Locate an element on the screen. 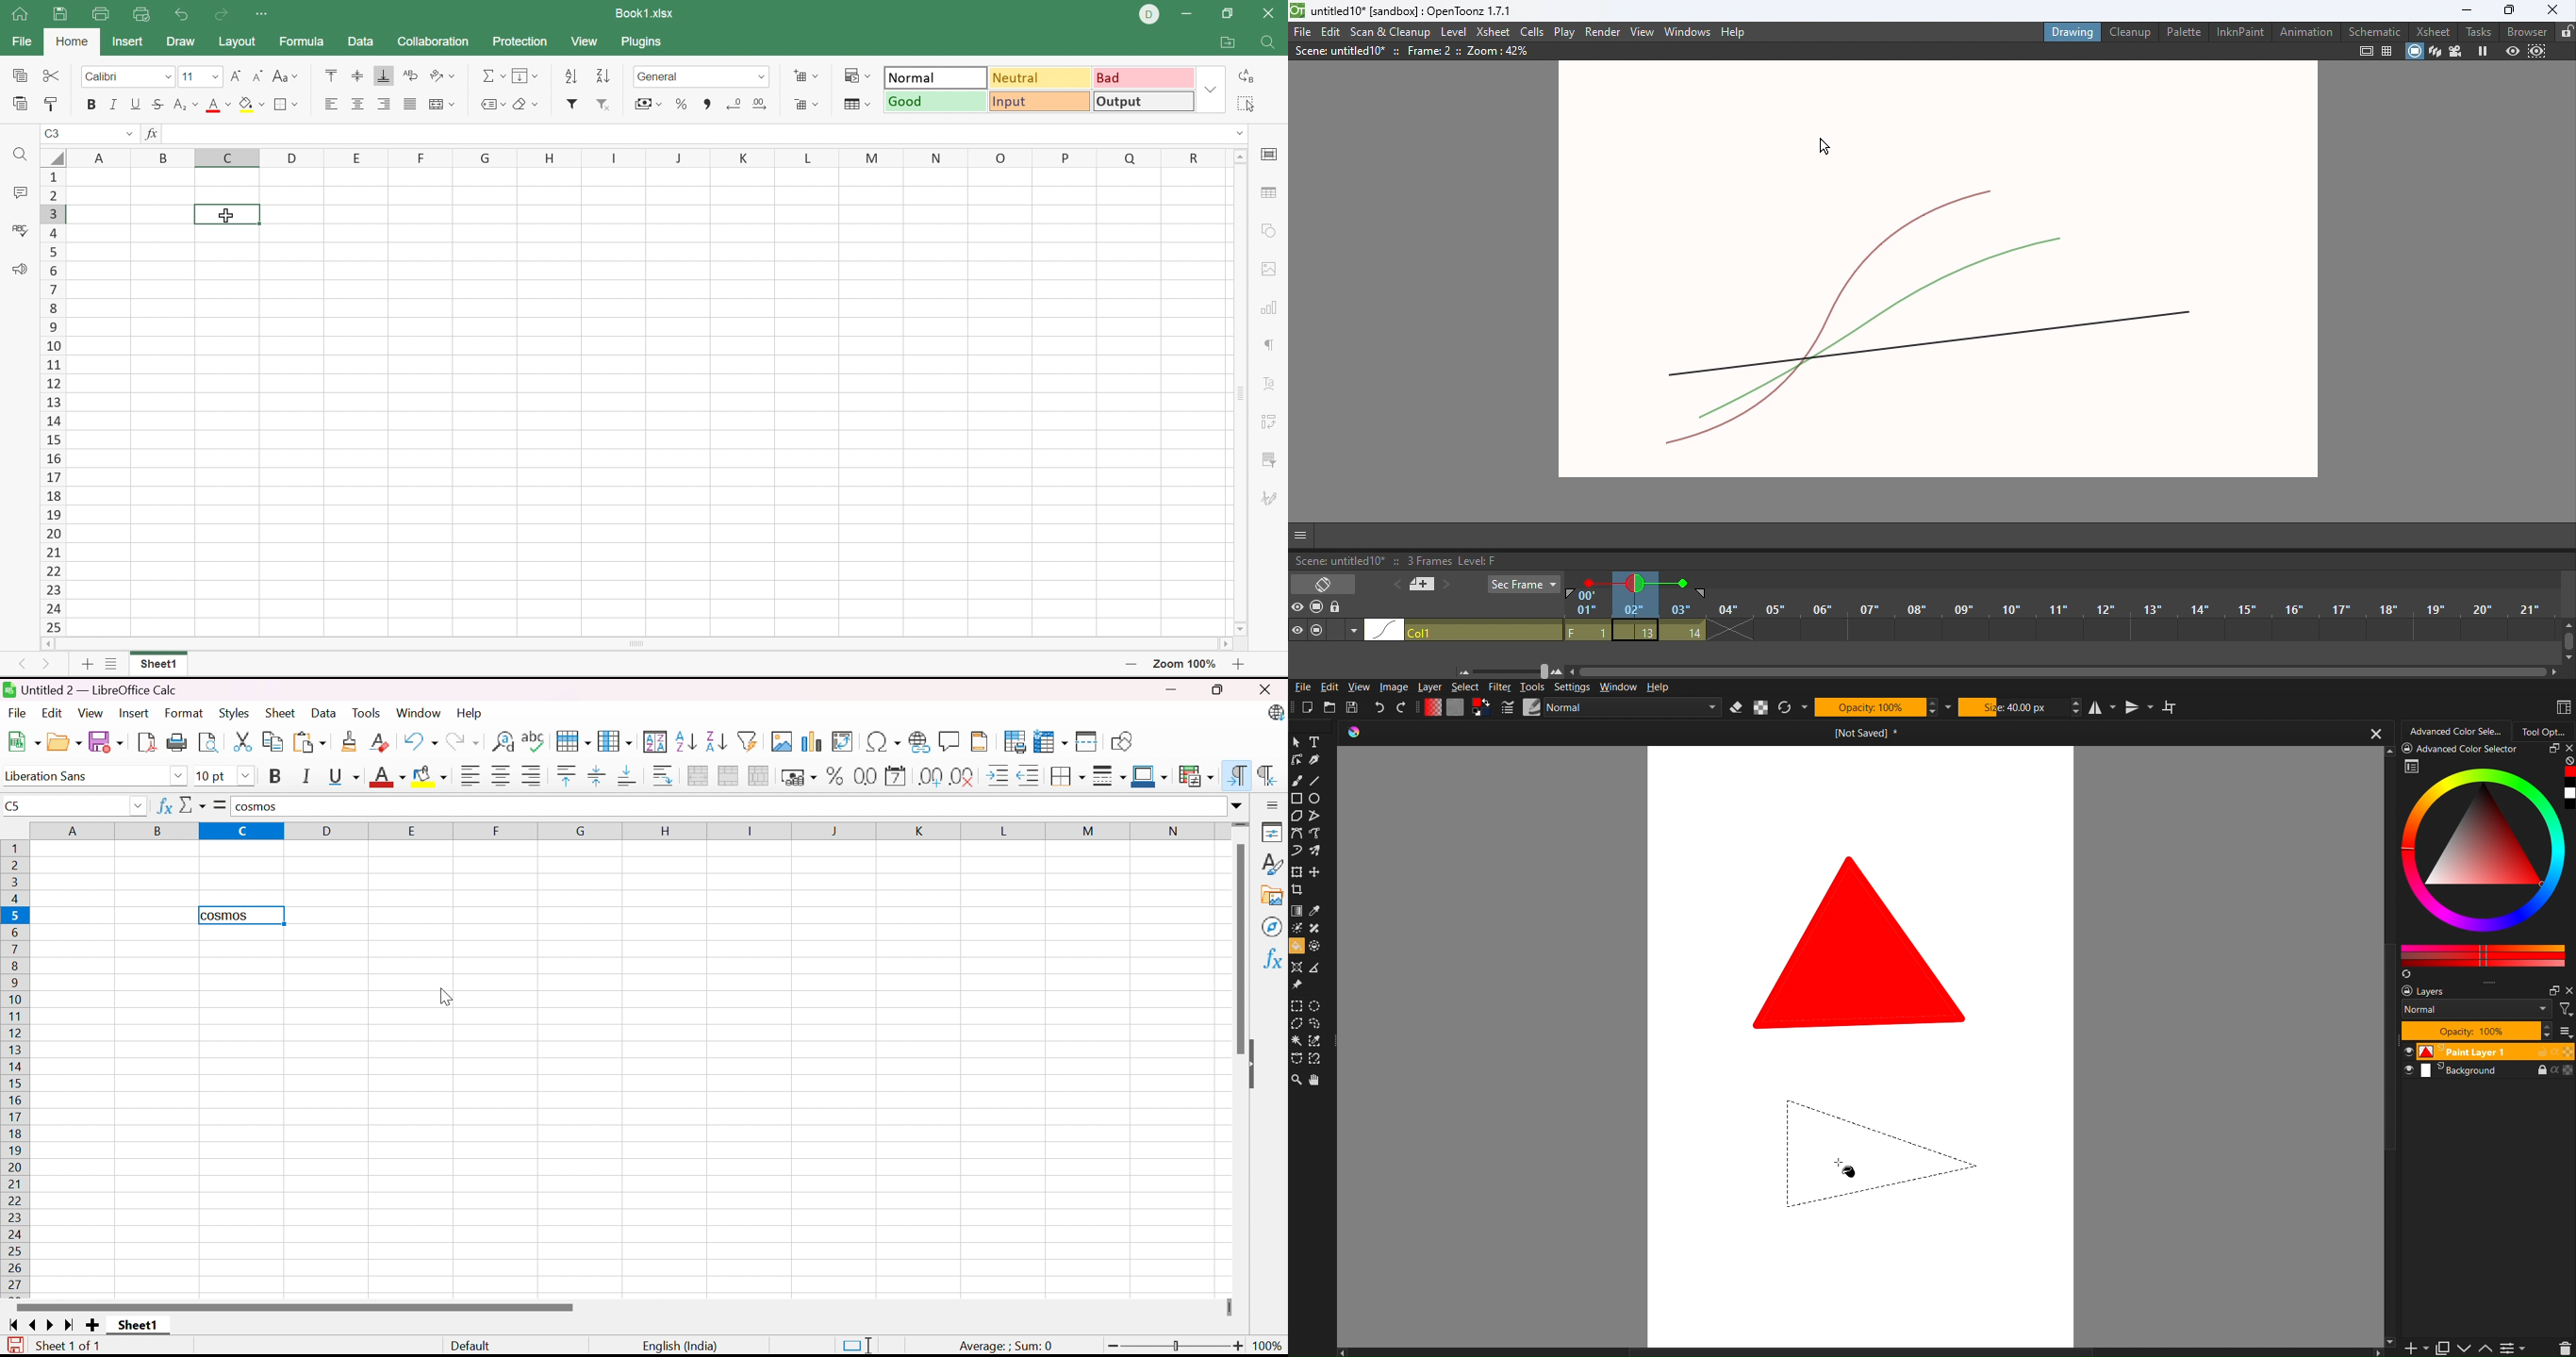 The width and height of the screenshot is (2576, 1372). Find is located at coordinates (17, 157).